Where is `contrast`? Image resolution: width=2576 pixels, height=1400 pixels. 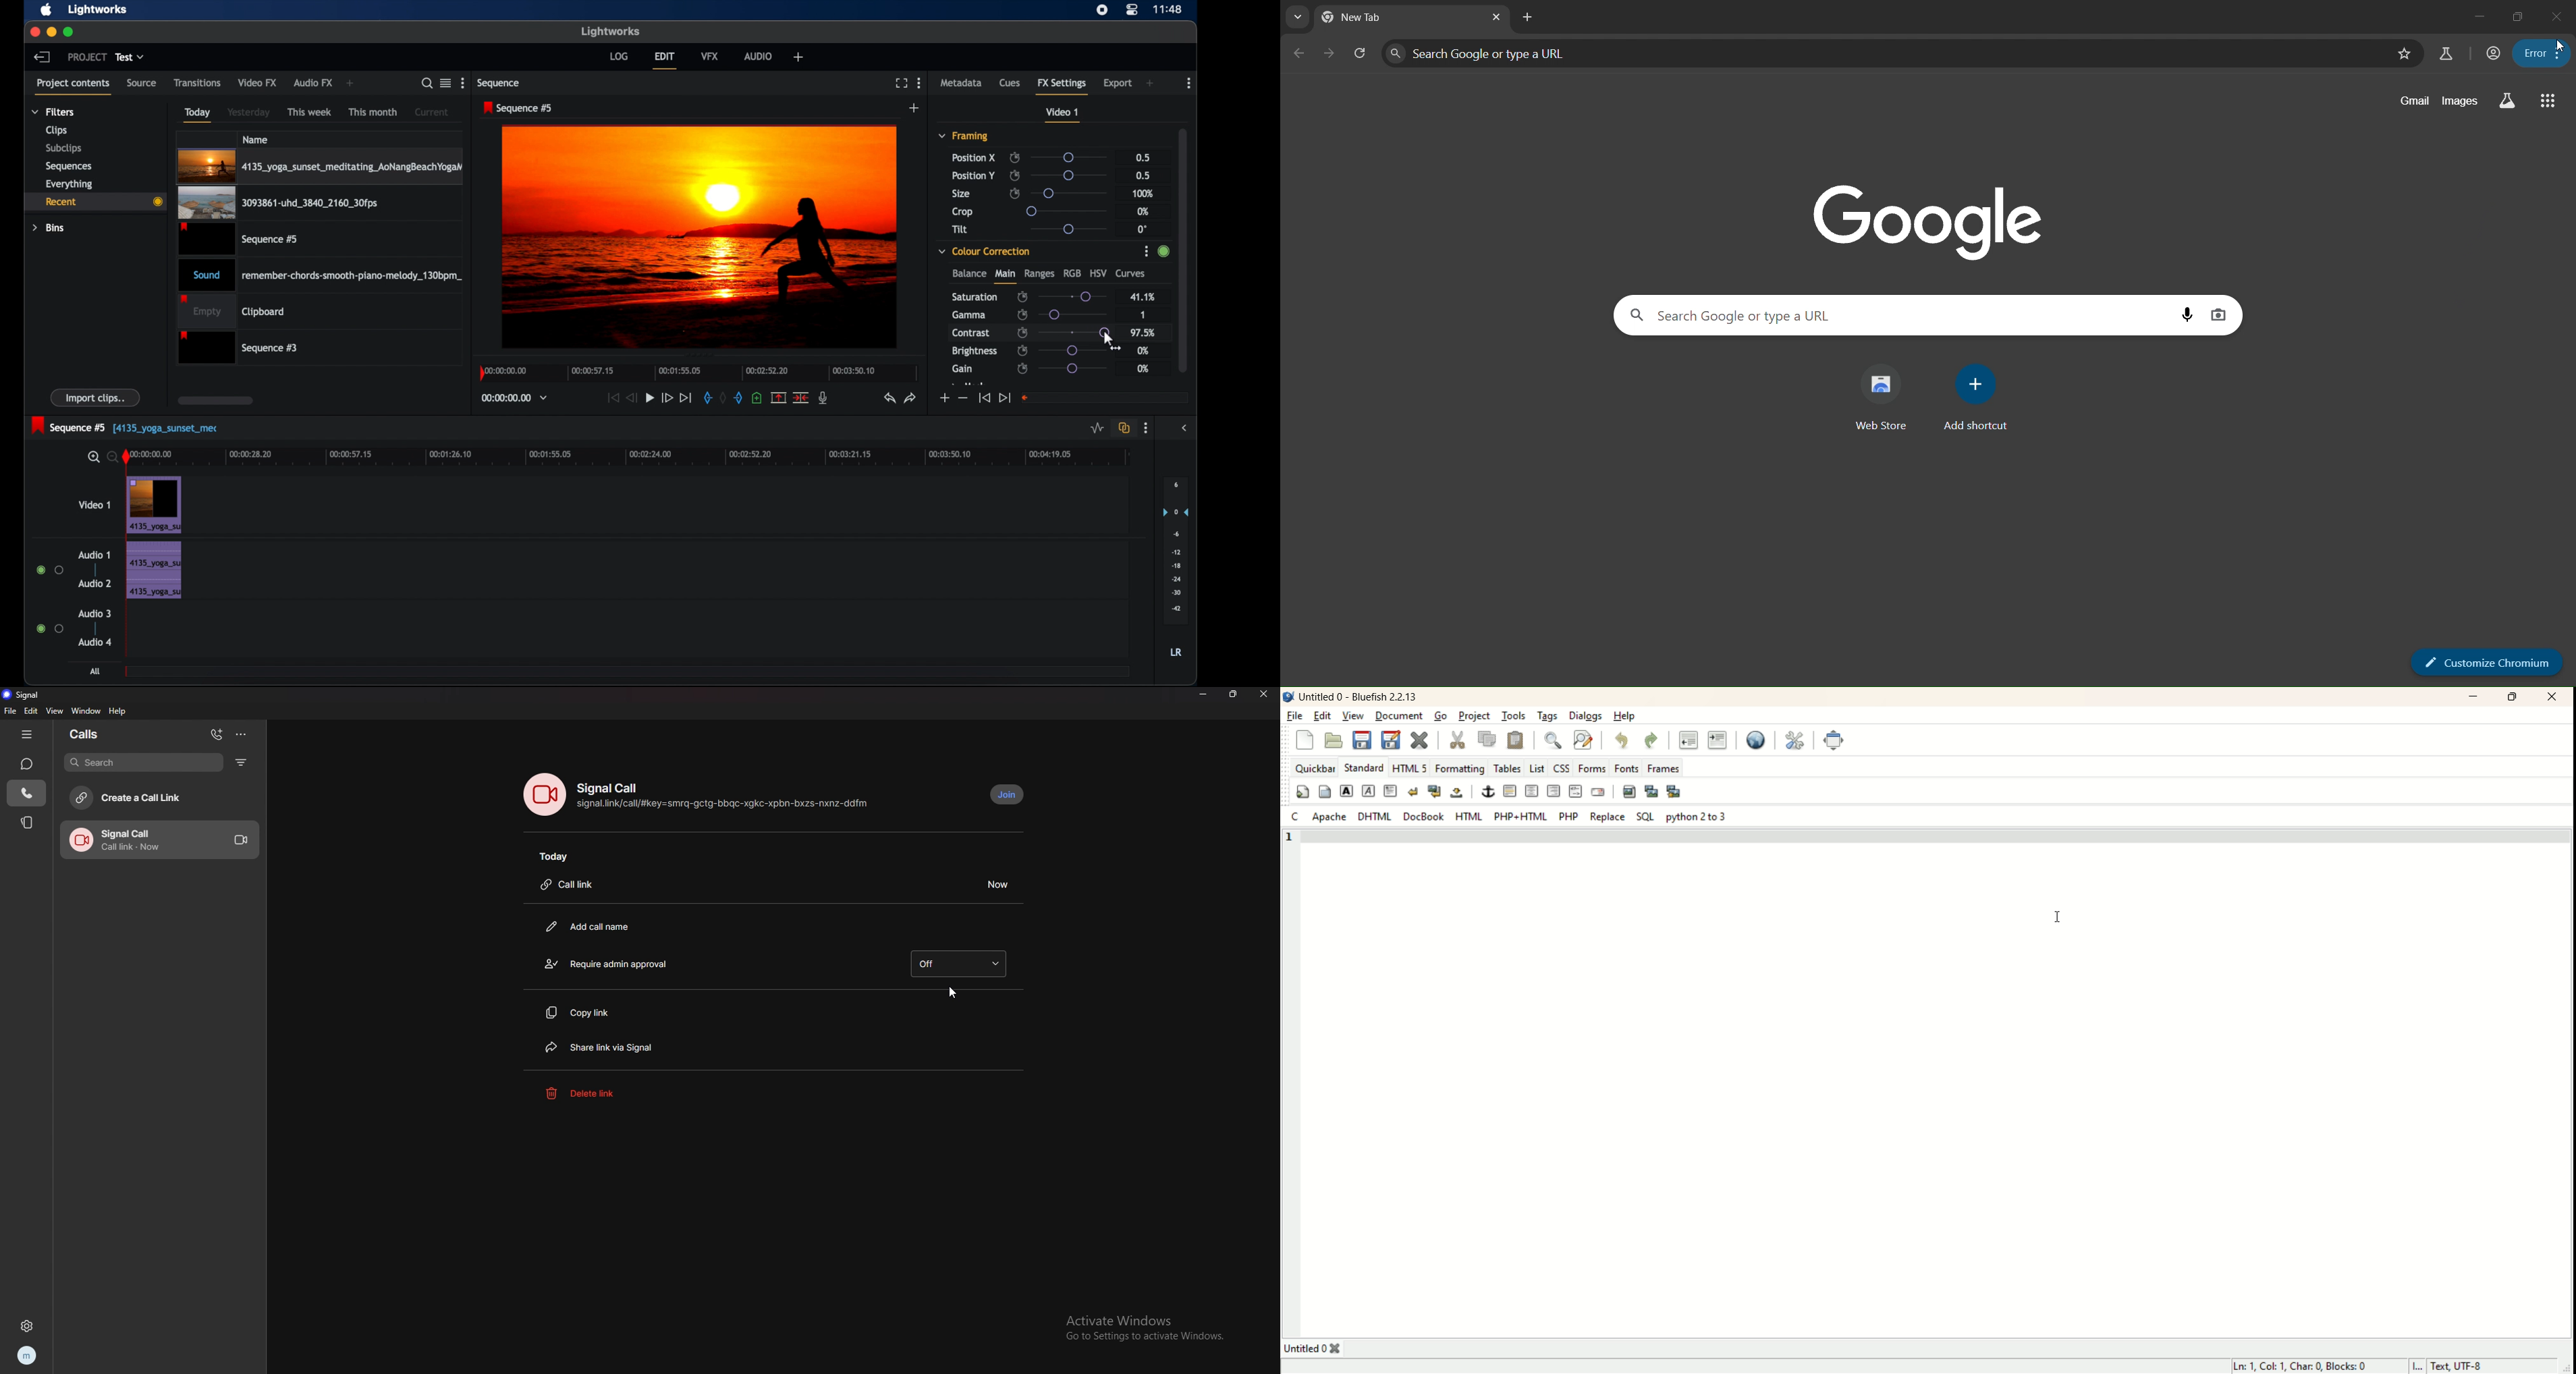
contrast is located at coordinates (973, 334).